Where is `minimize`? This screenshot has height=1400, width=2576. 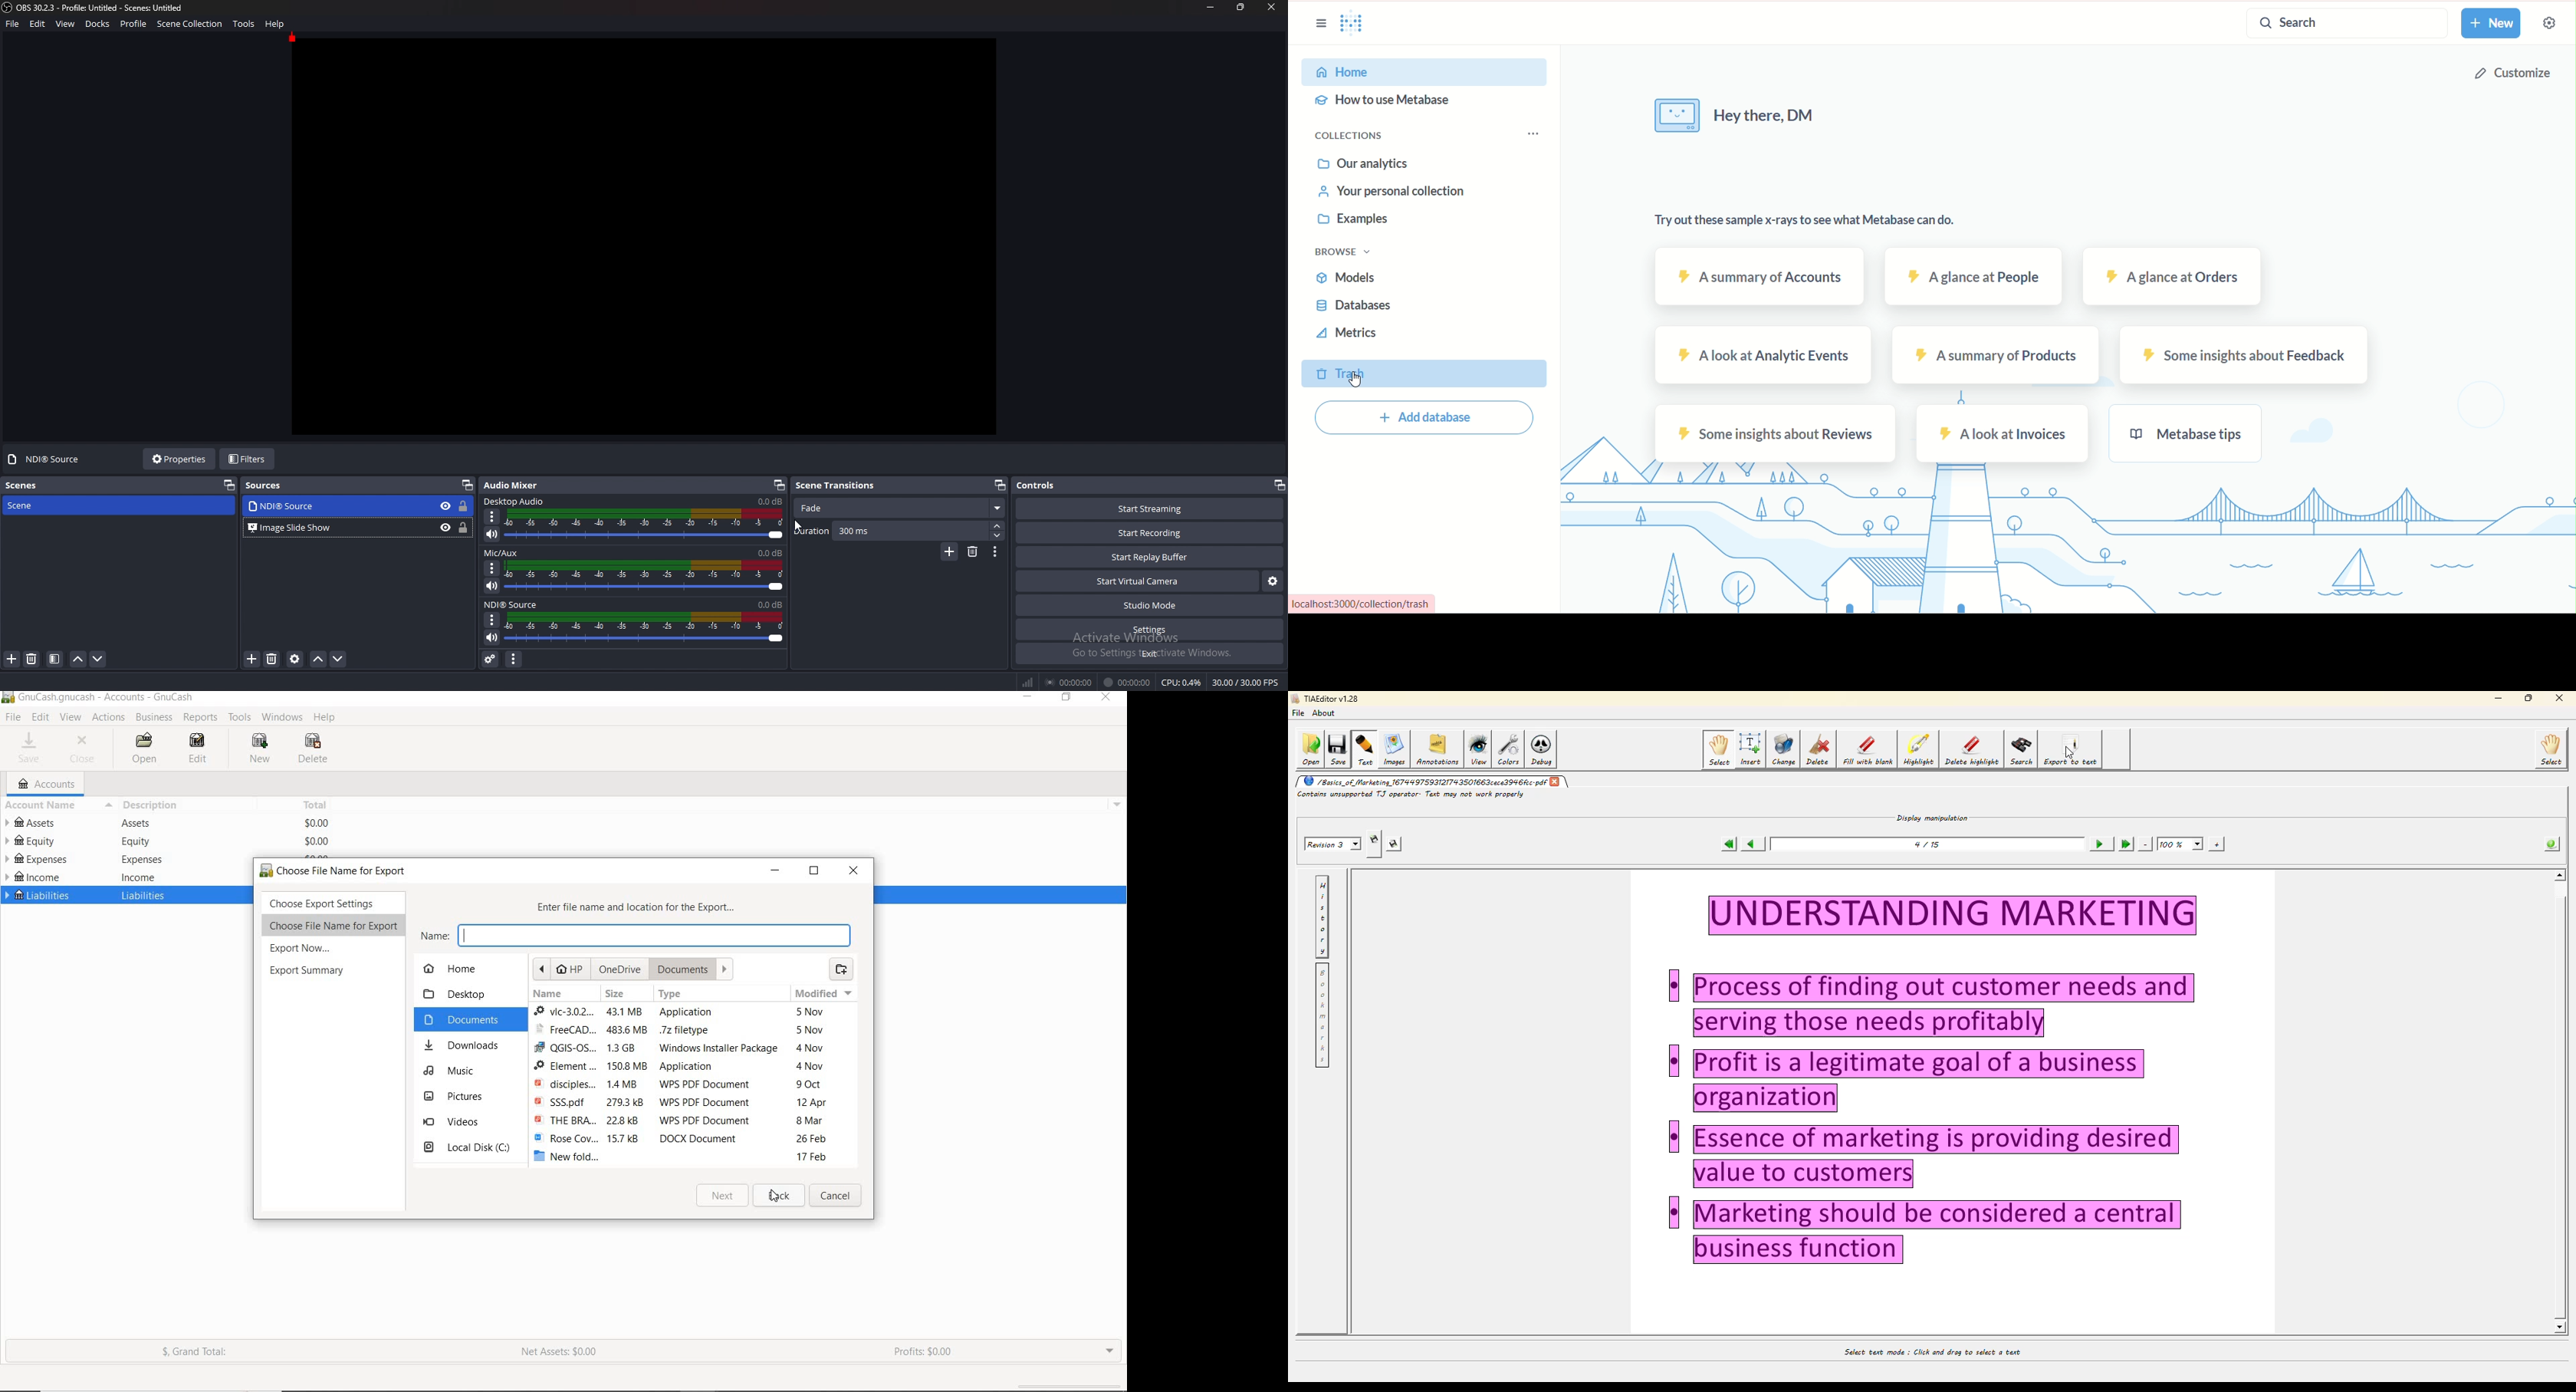
minimize is located at coordinates (1212, 7).